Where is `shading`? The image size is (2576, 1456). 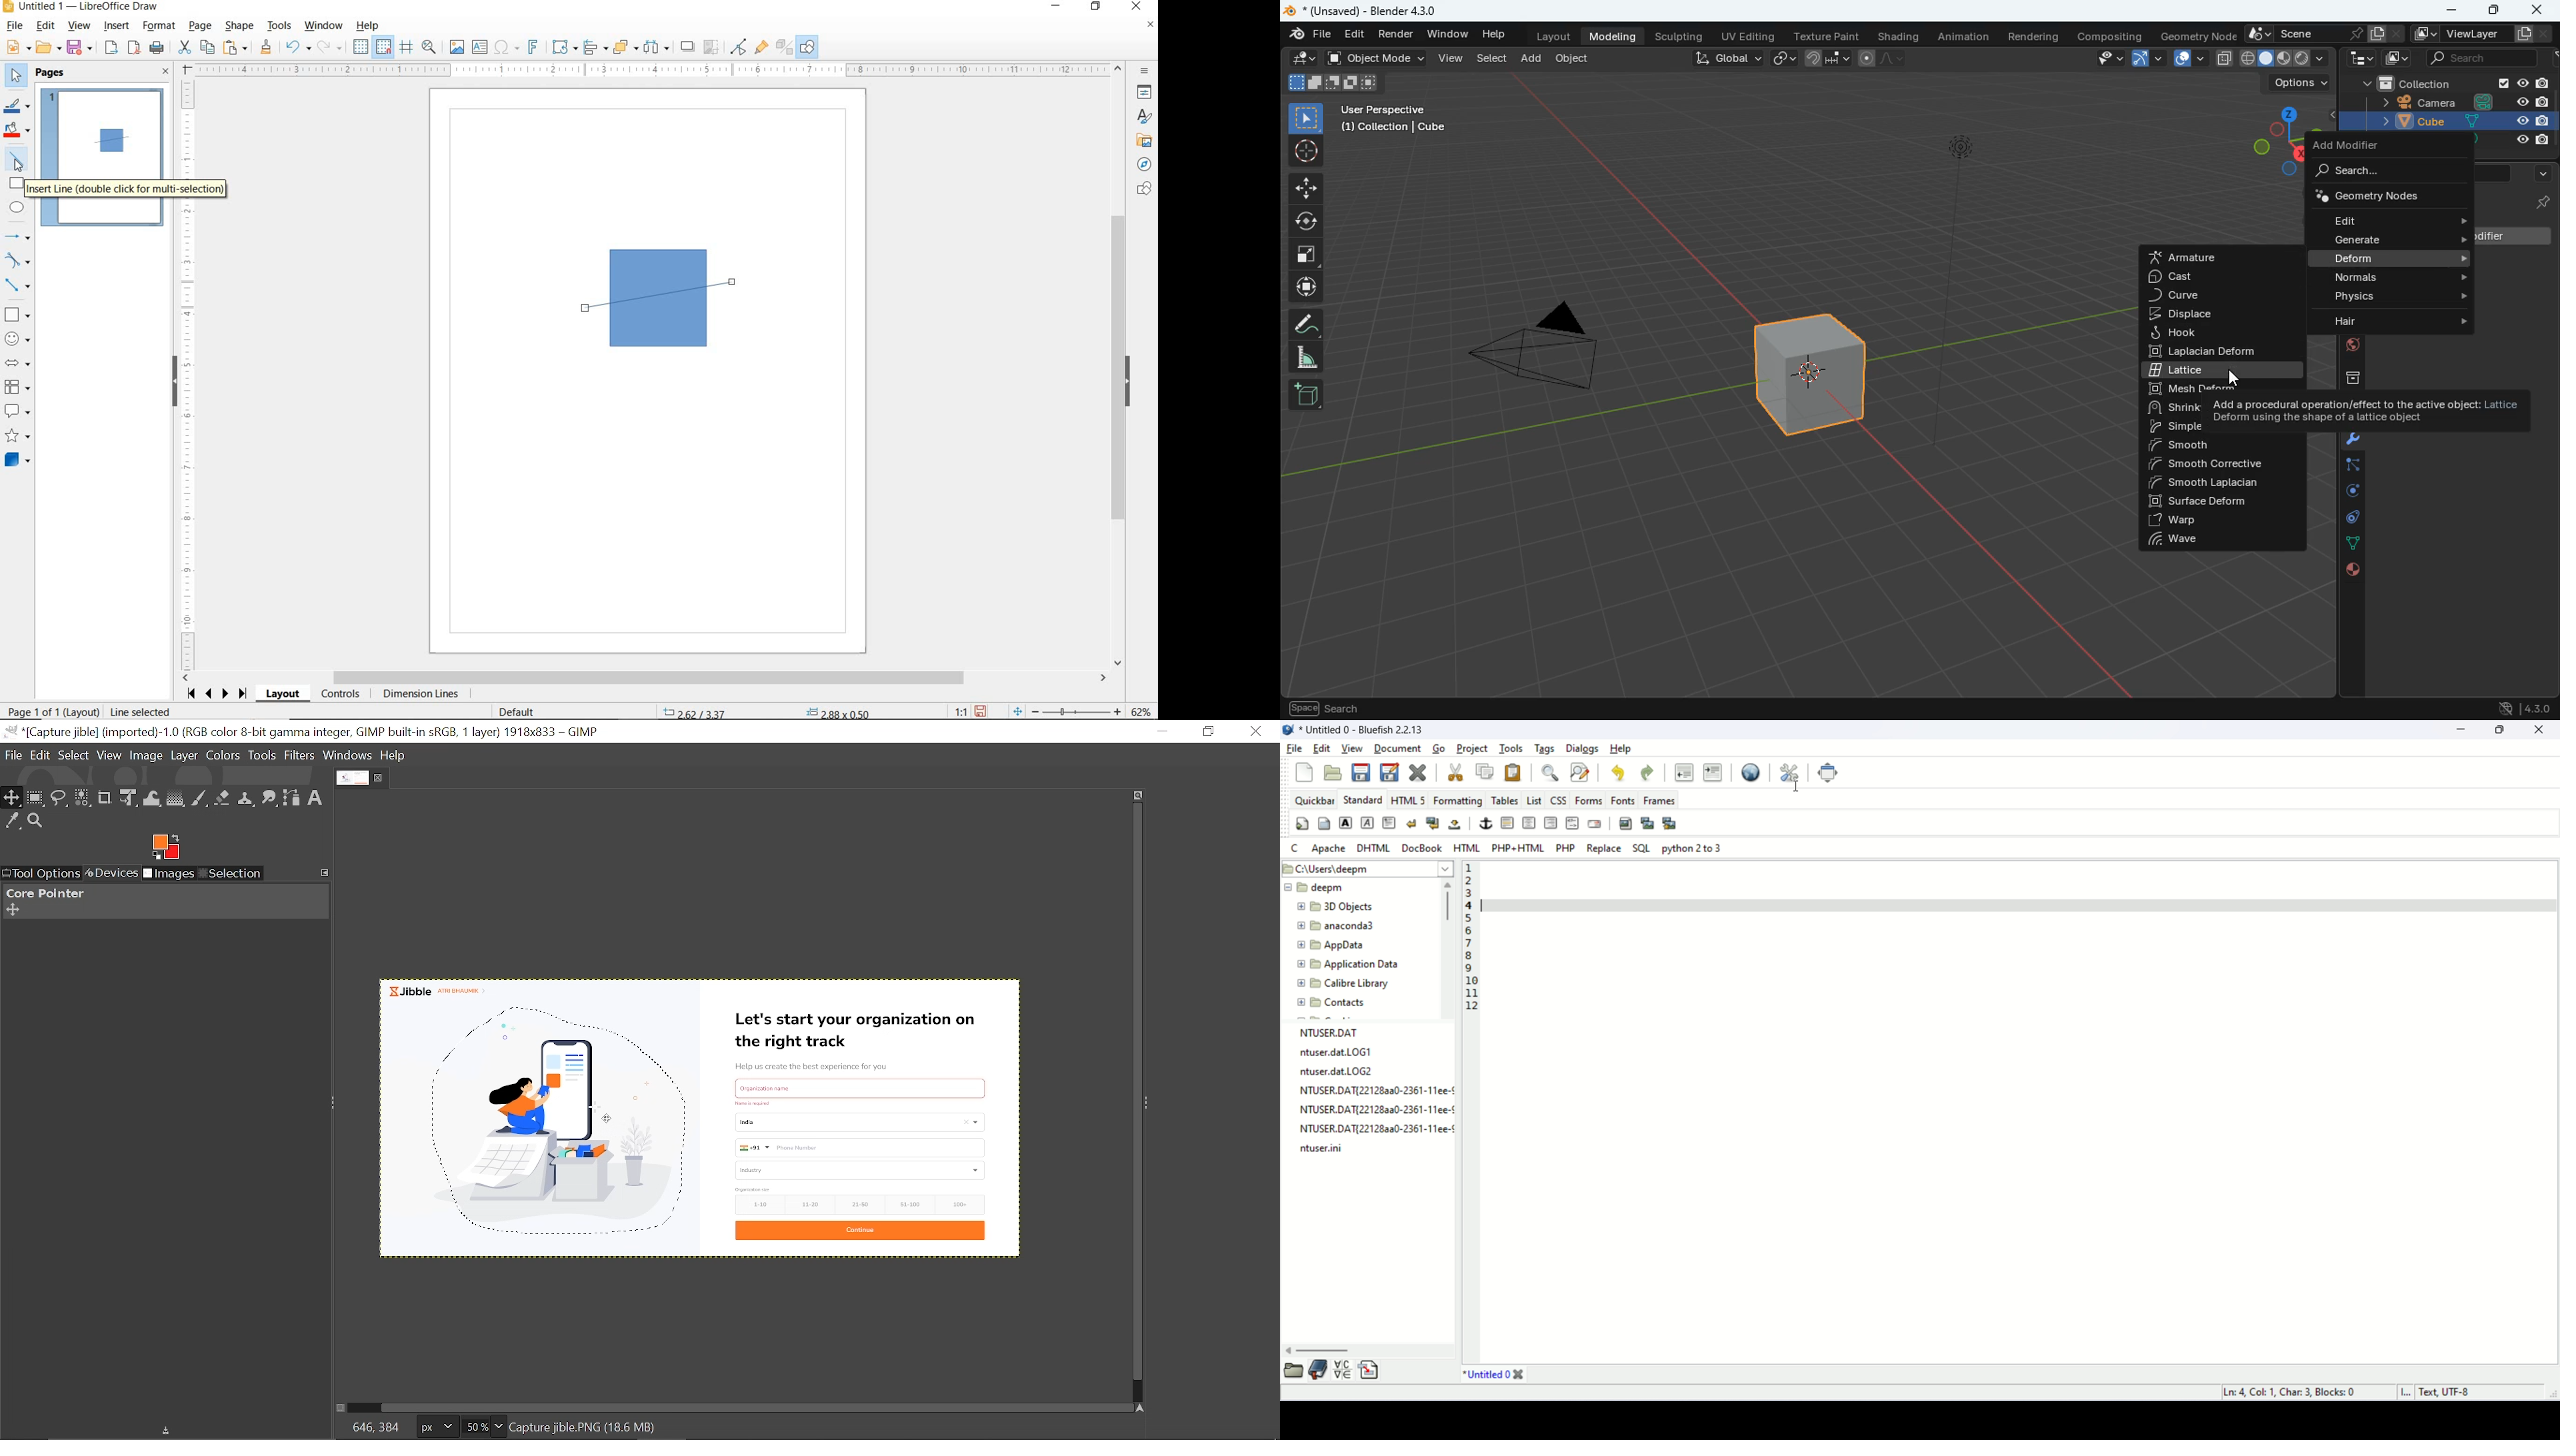
shading is located at coordinates (1901, 35).